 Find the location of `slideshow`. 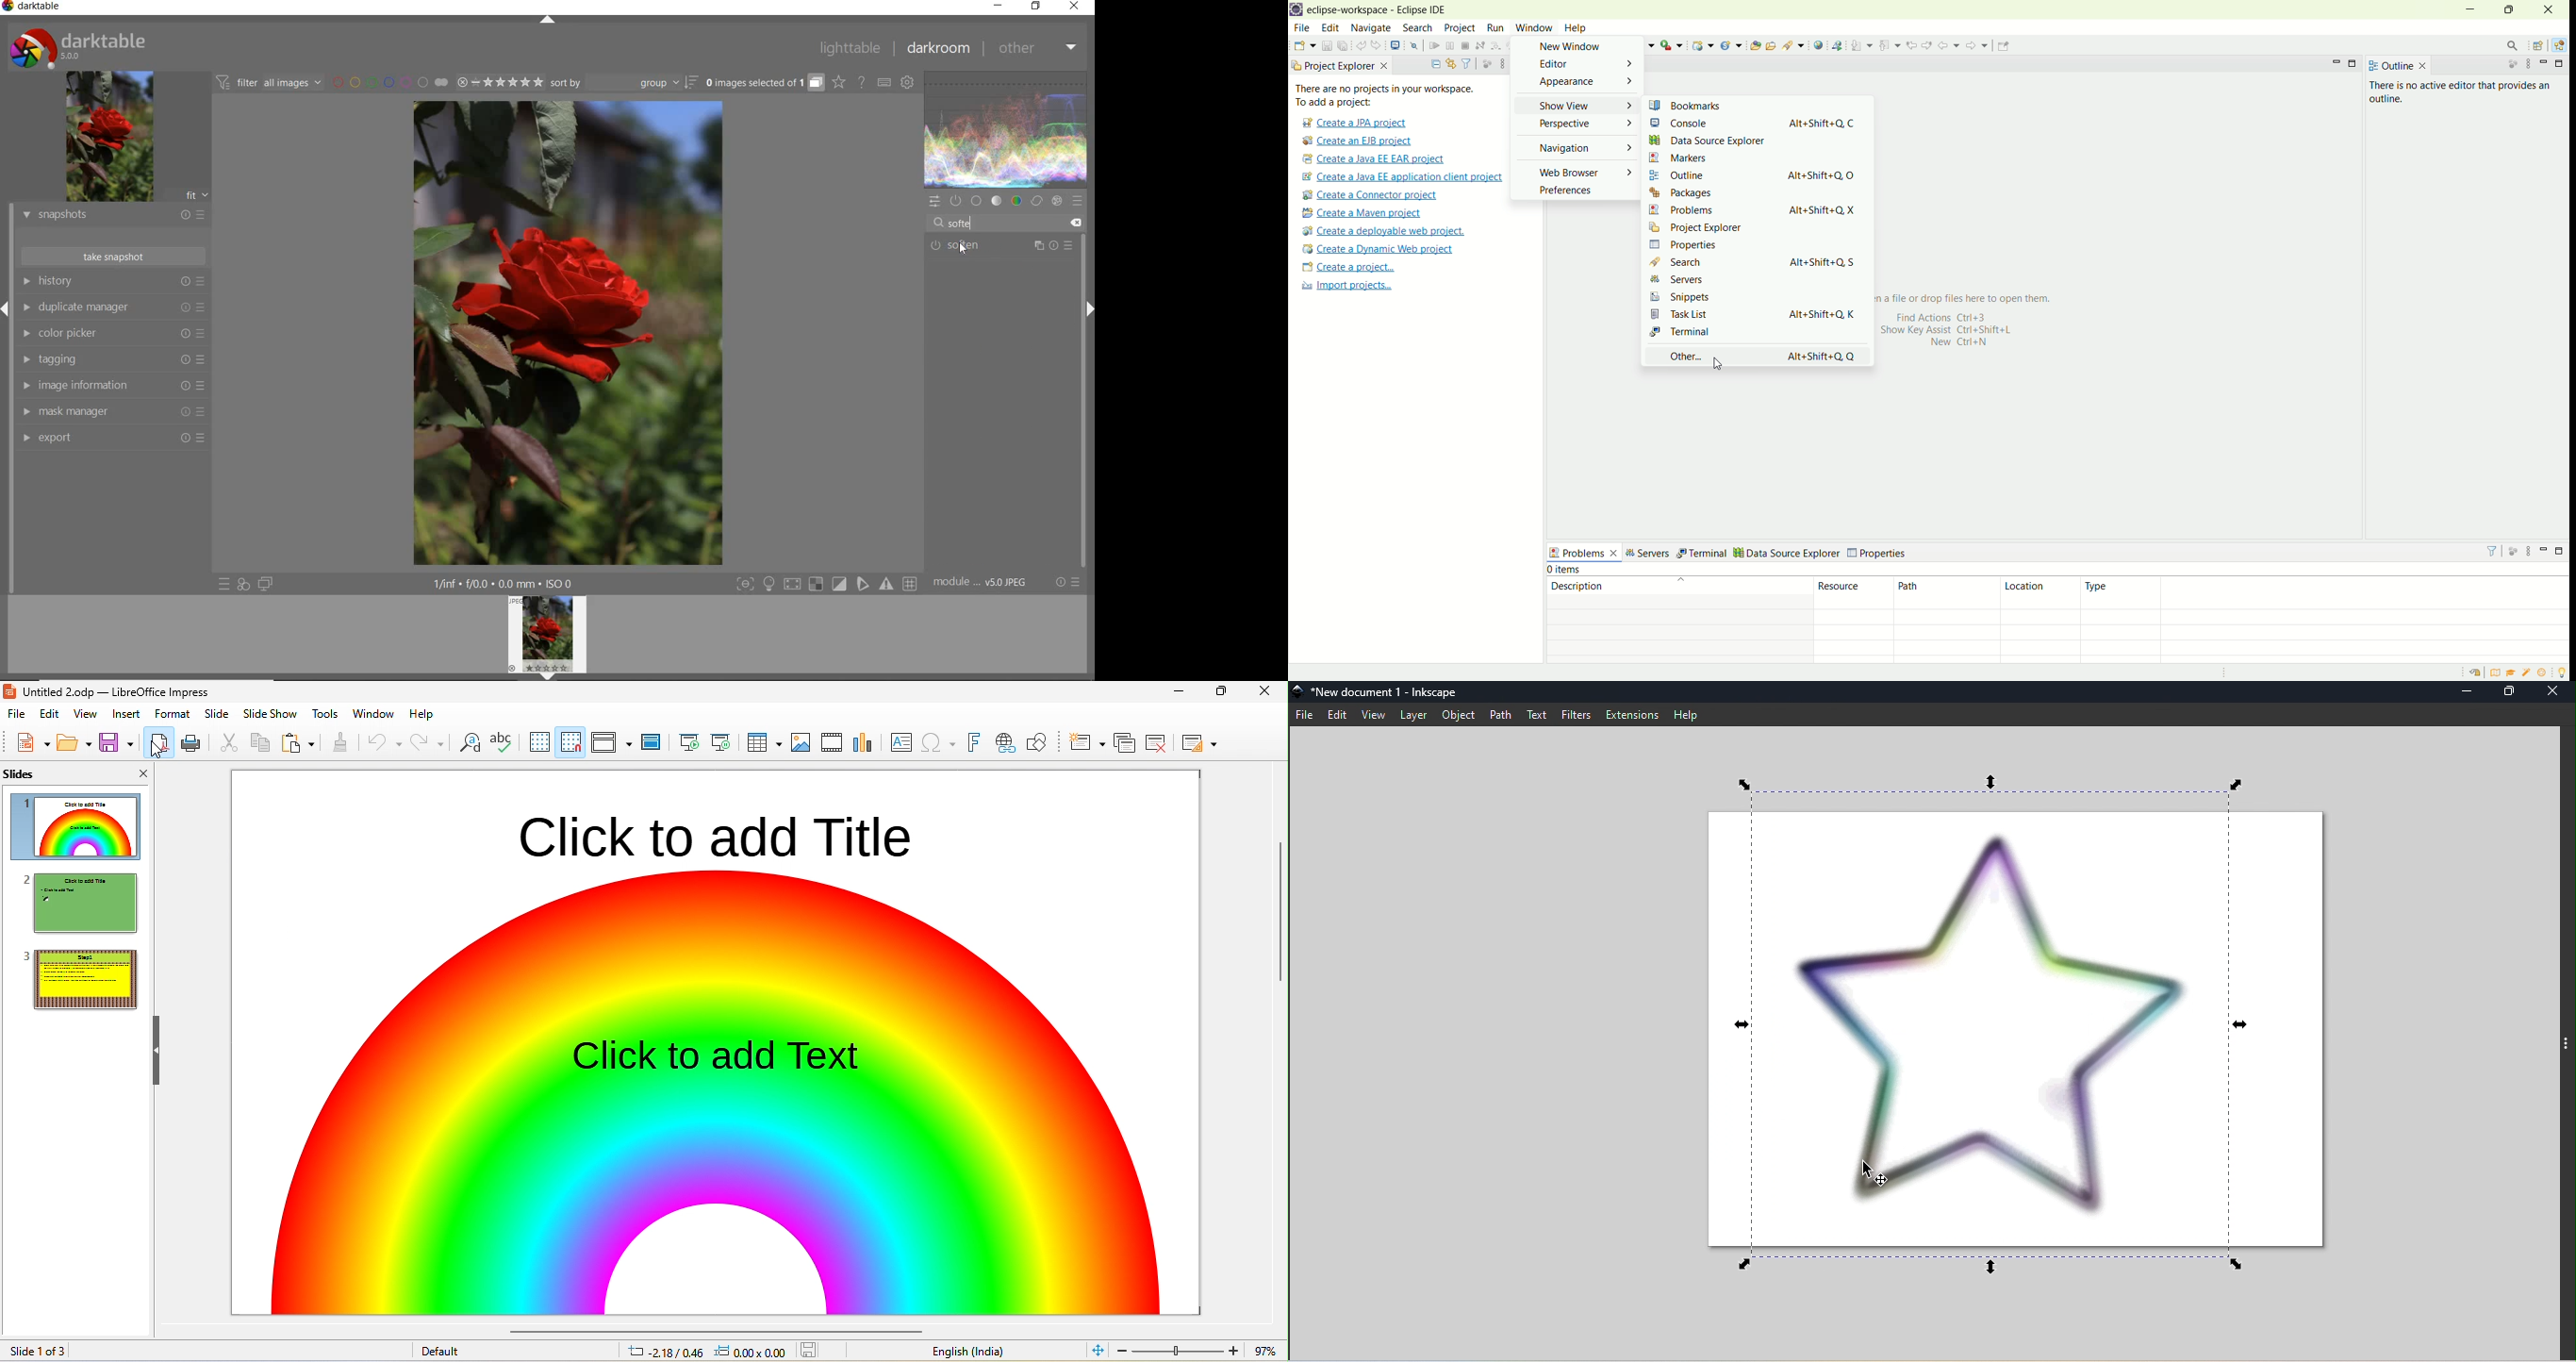

slideshow is located at coordinates (271, 714).